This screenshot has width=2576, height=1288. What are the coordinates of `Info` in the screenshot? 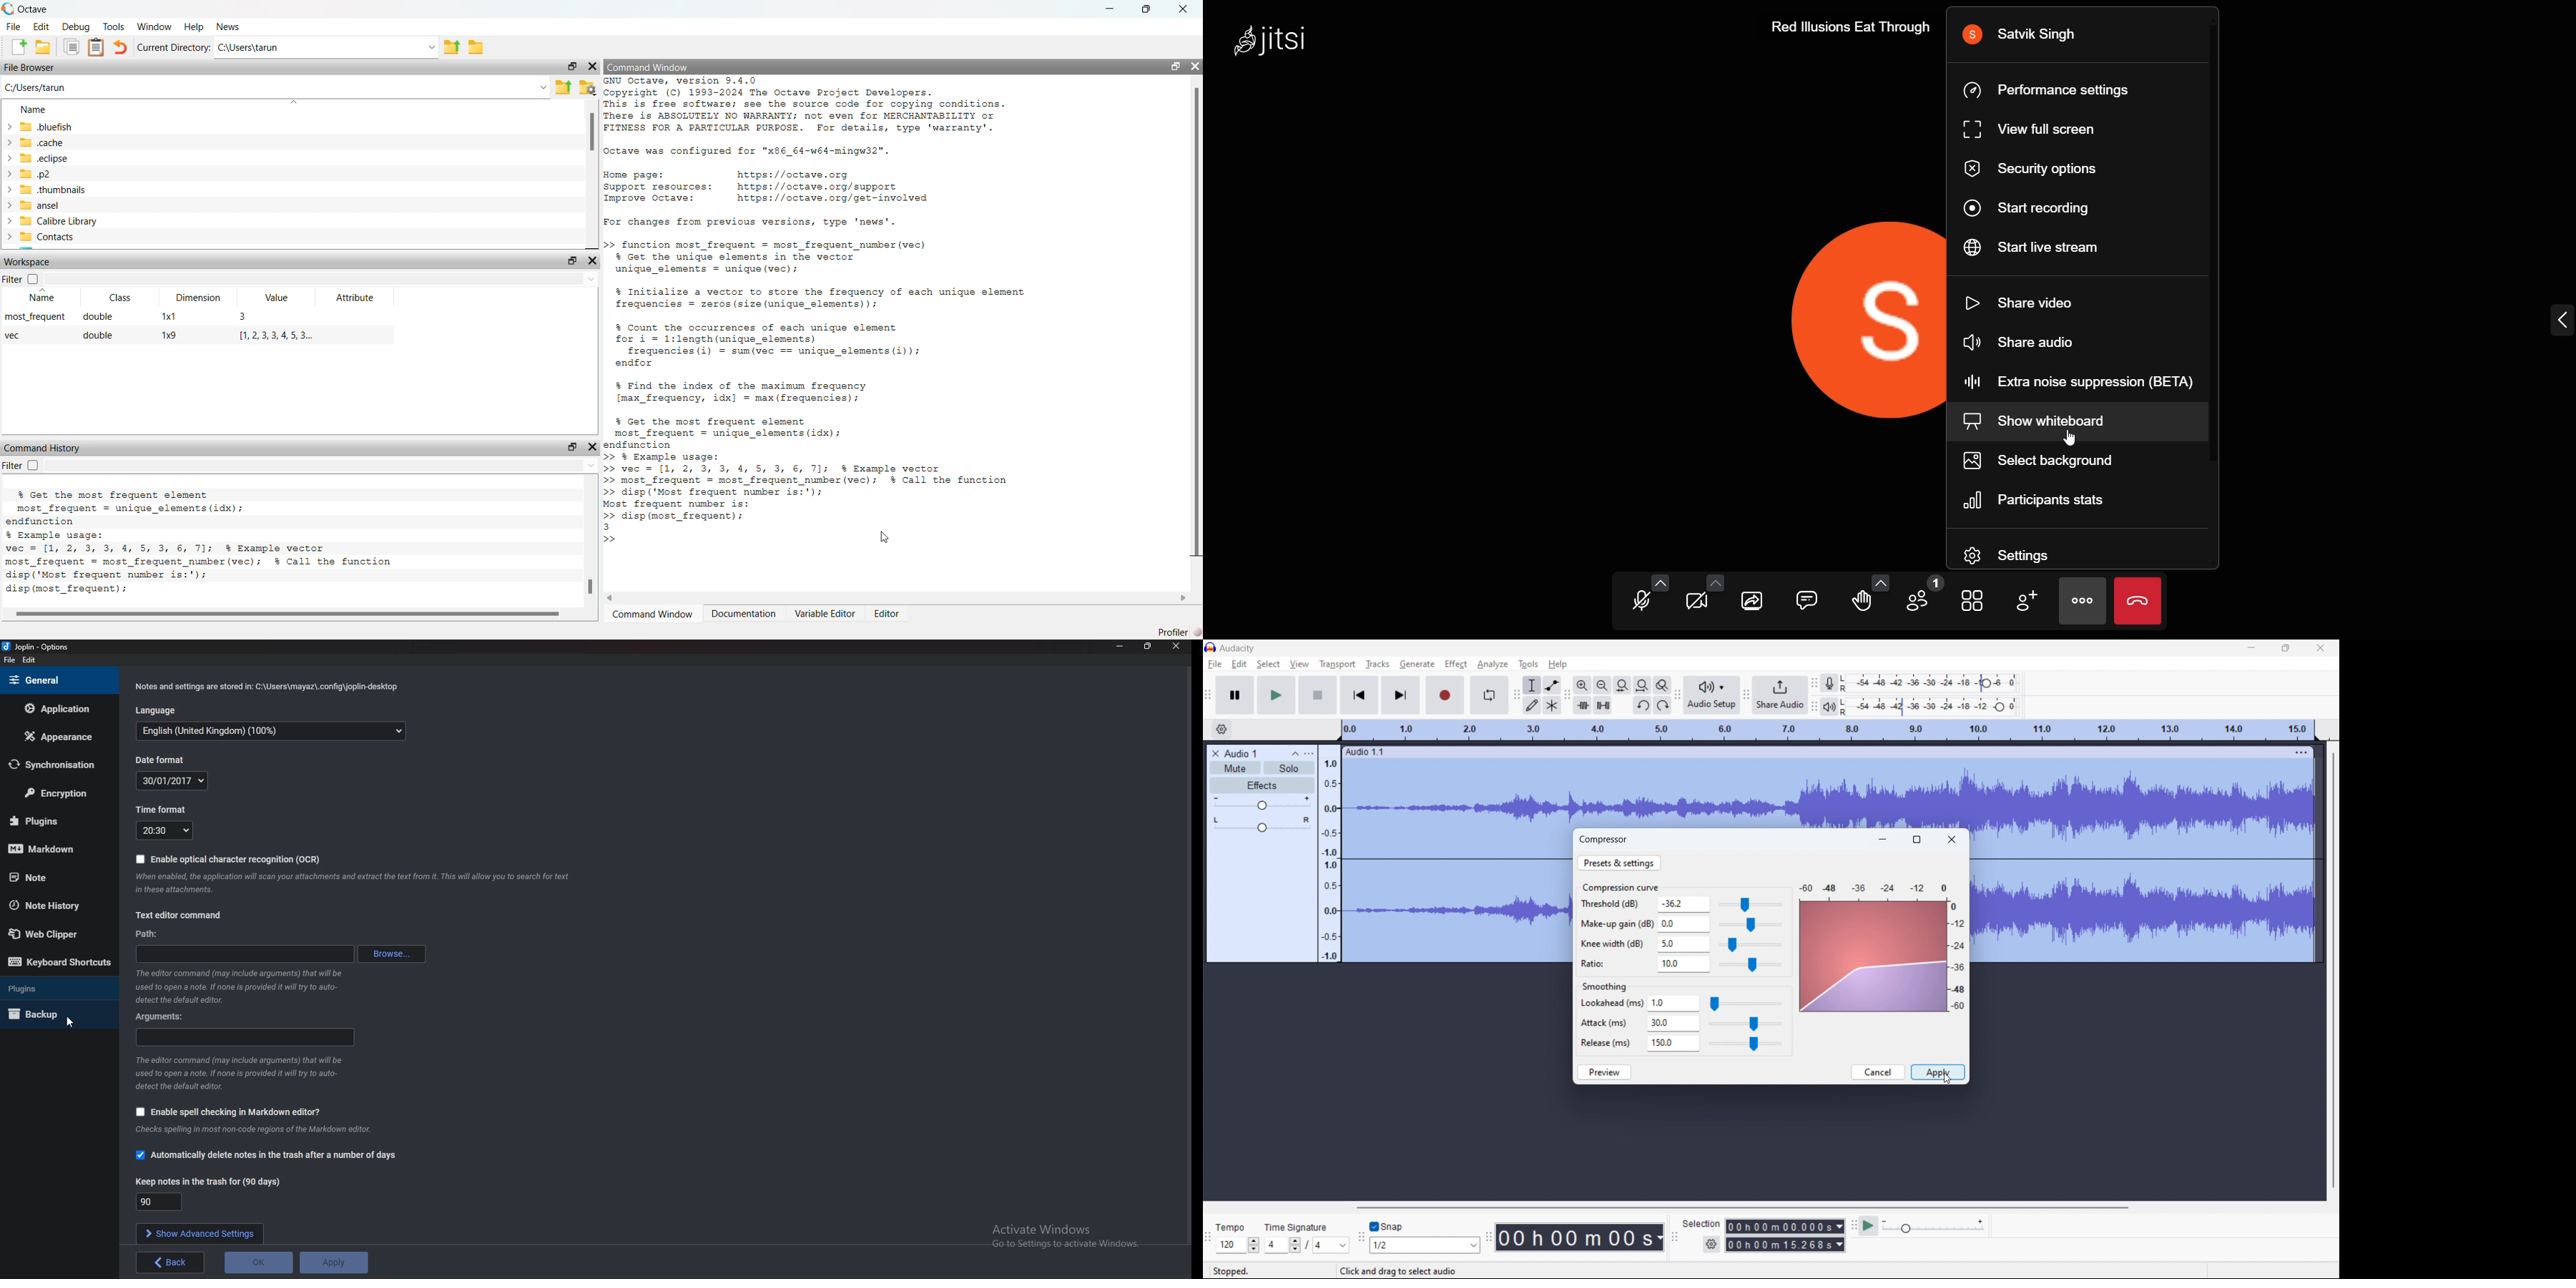 It's located at (357, 884).